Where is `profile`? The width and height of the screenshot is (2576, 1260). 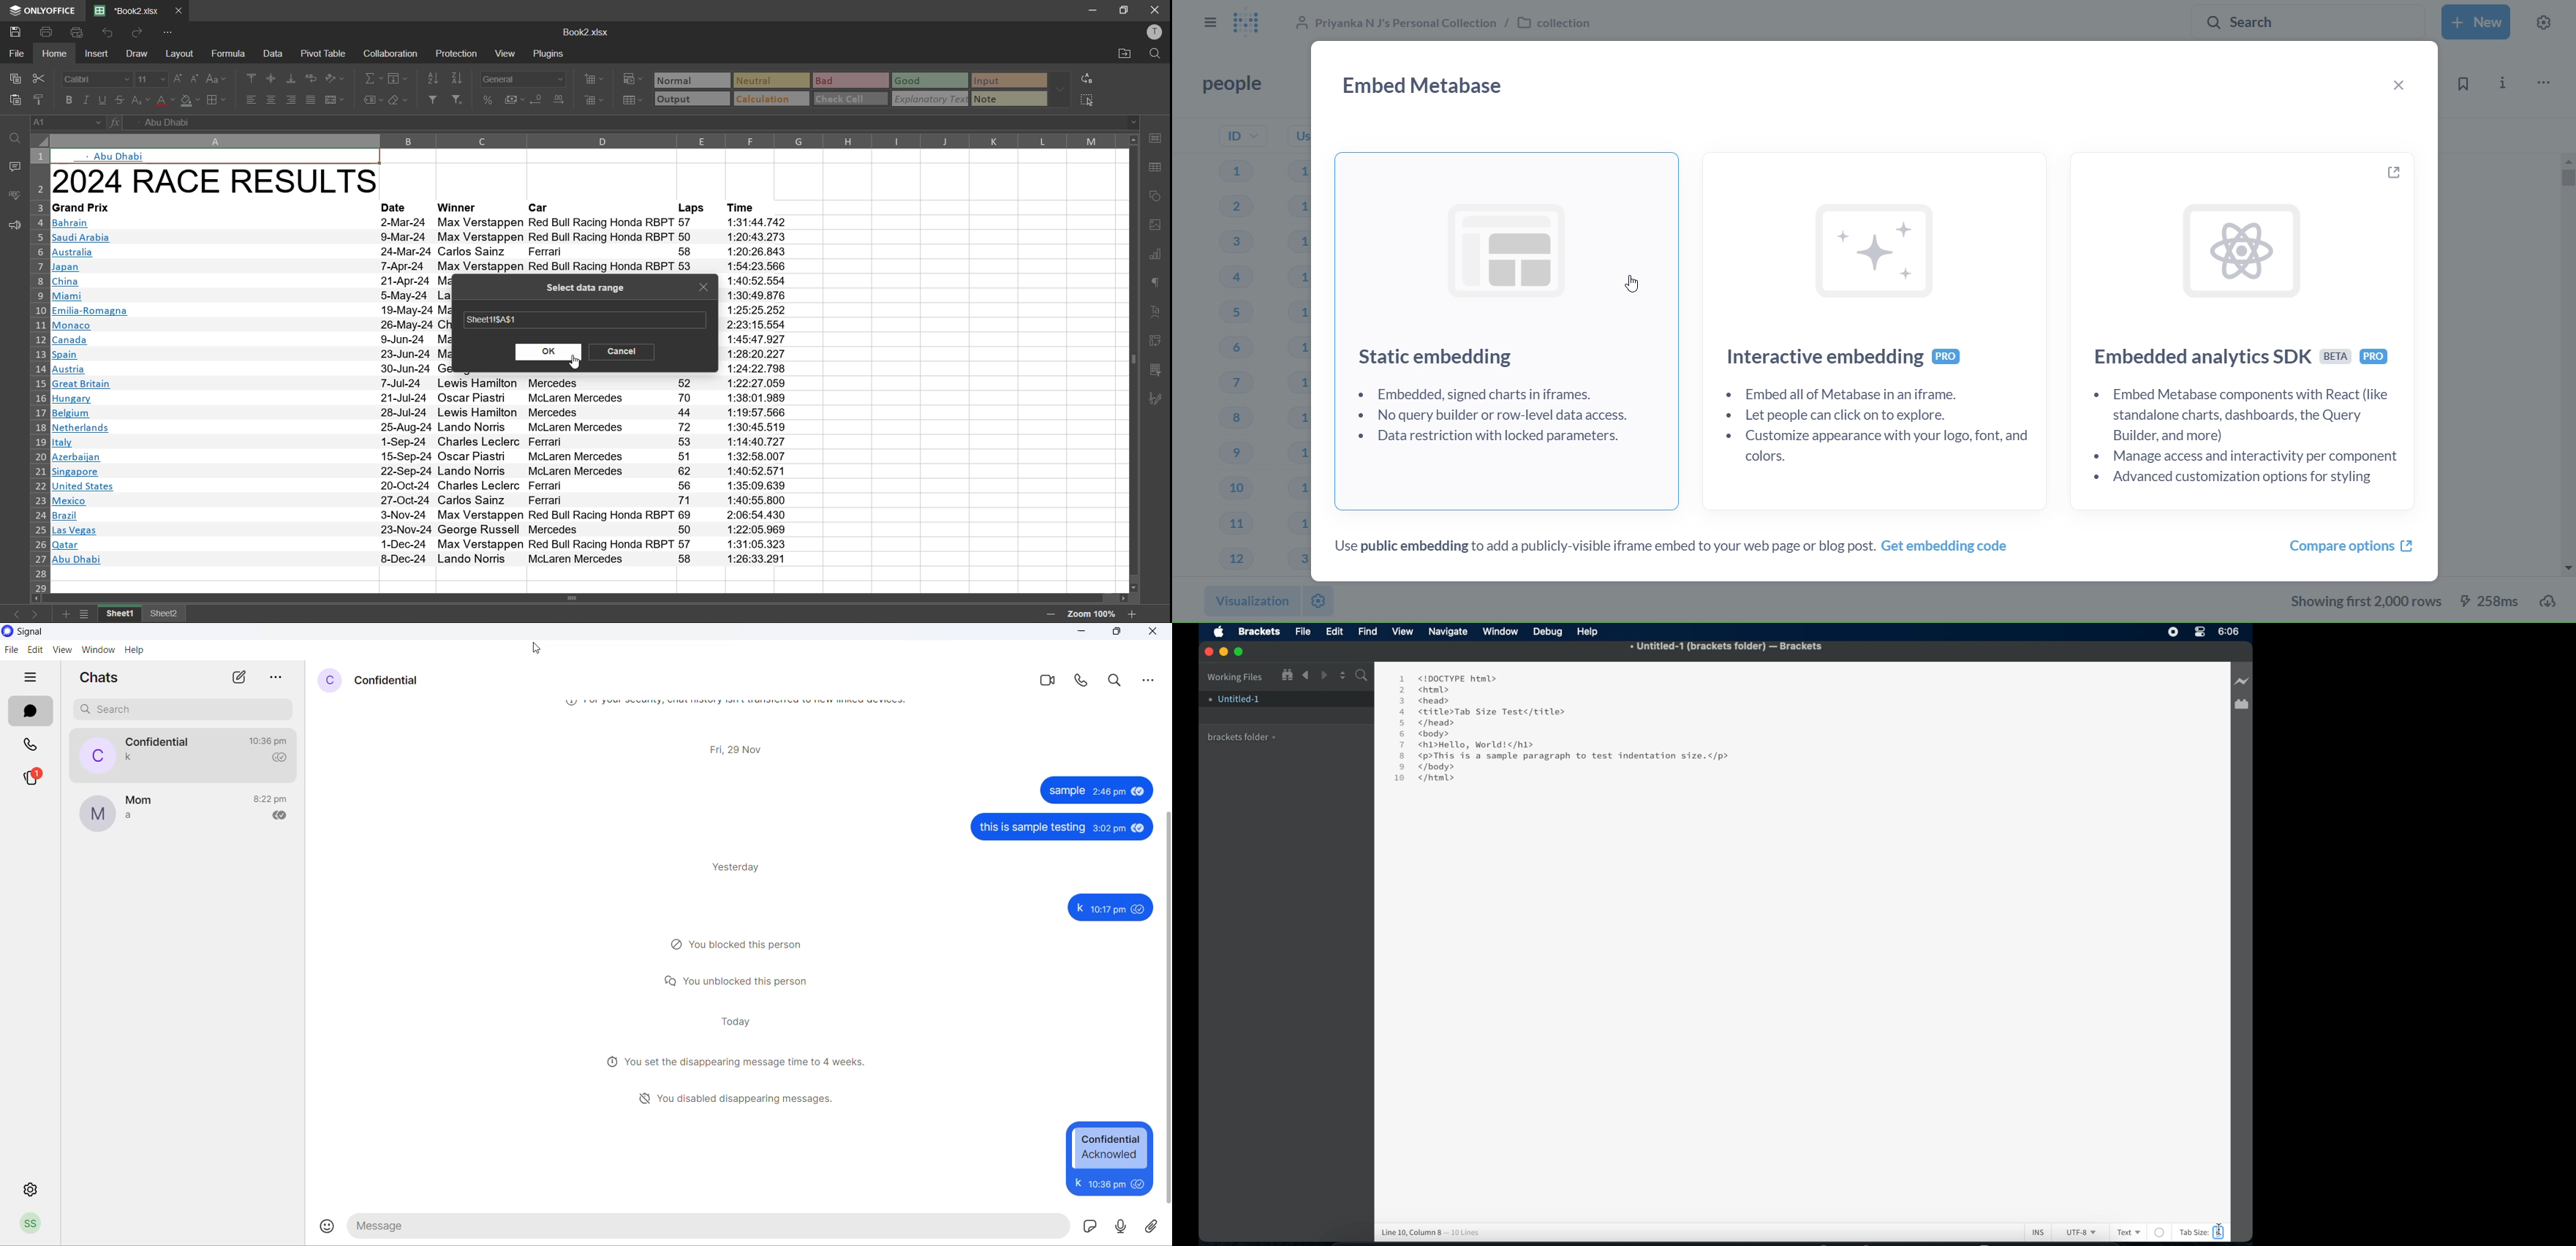 profile is located at coordinates (1153, 32).